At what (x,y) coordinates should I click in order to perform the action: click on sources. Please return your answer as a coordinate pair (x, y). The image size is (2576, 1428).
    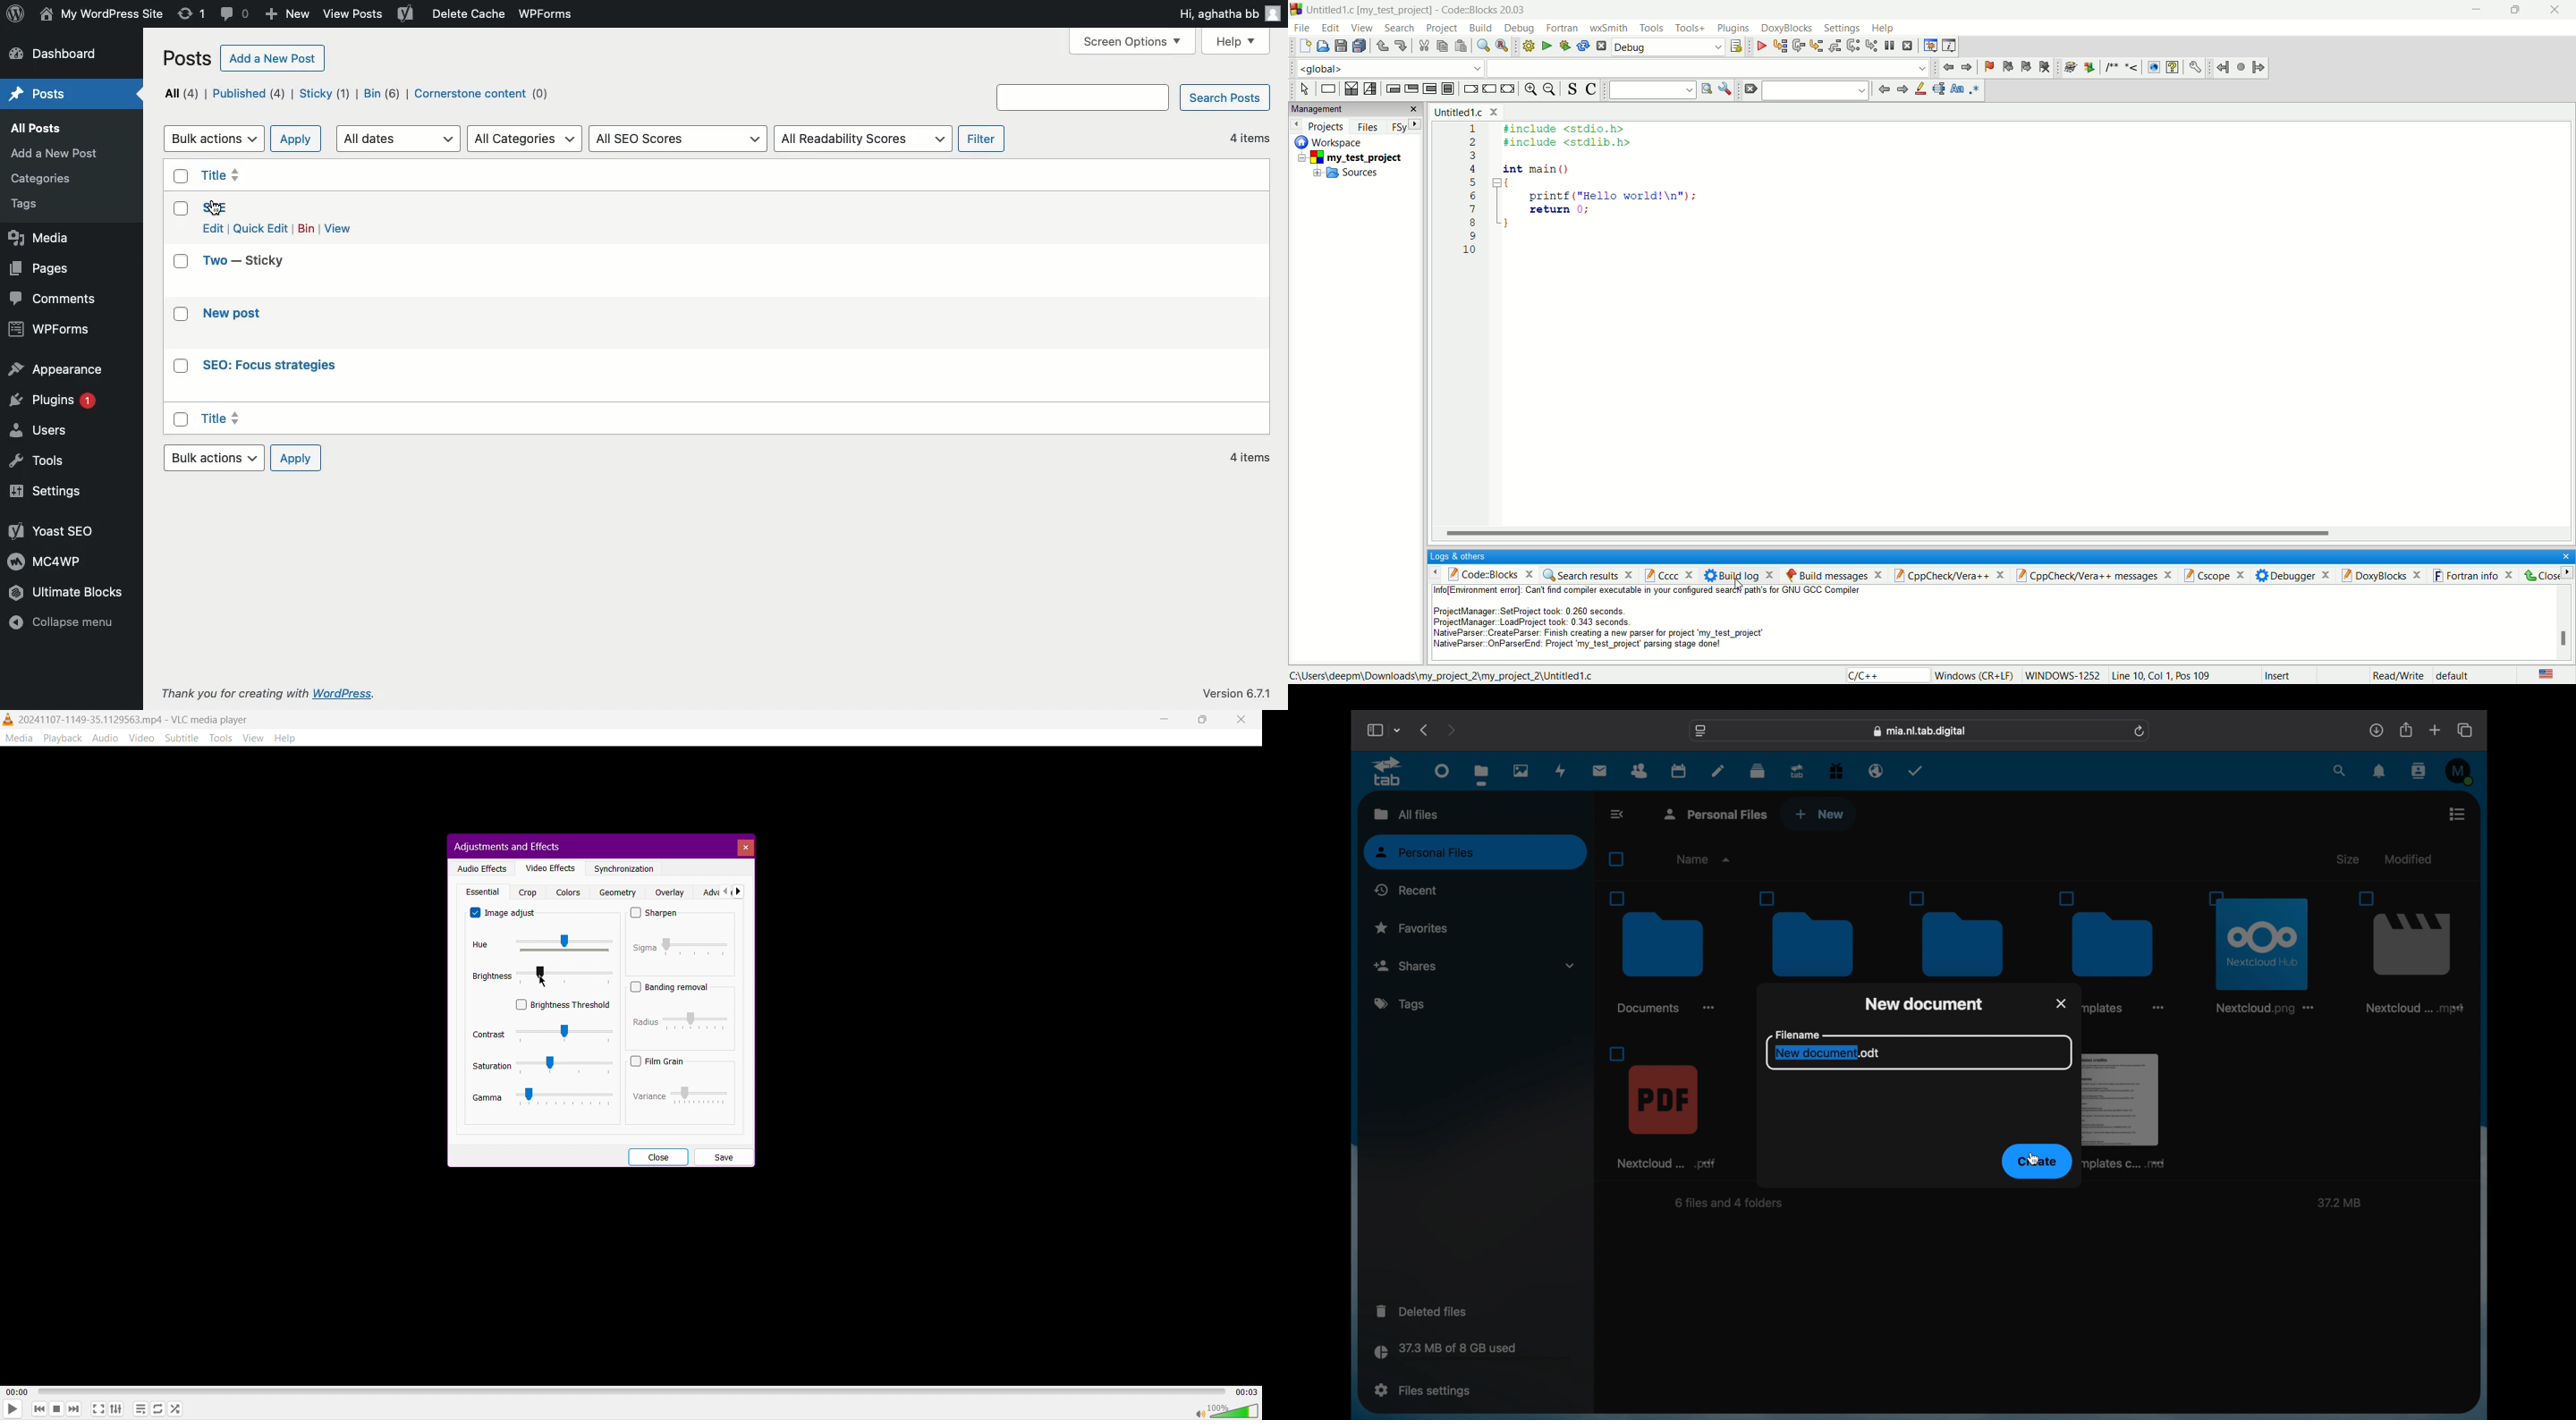
    Looking at the image, I should click on (1346, 175).